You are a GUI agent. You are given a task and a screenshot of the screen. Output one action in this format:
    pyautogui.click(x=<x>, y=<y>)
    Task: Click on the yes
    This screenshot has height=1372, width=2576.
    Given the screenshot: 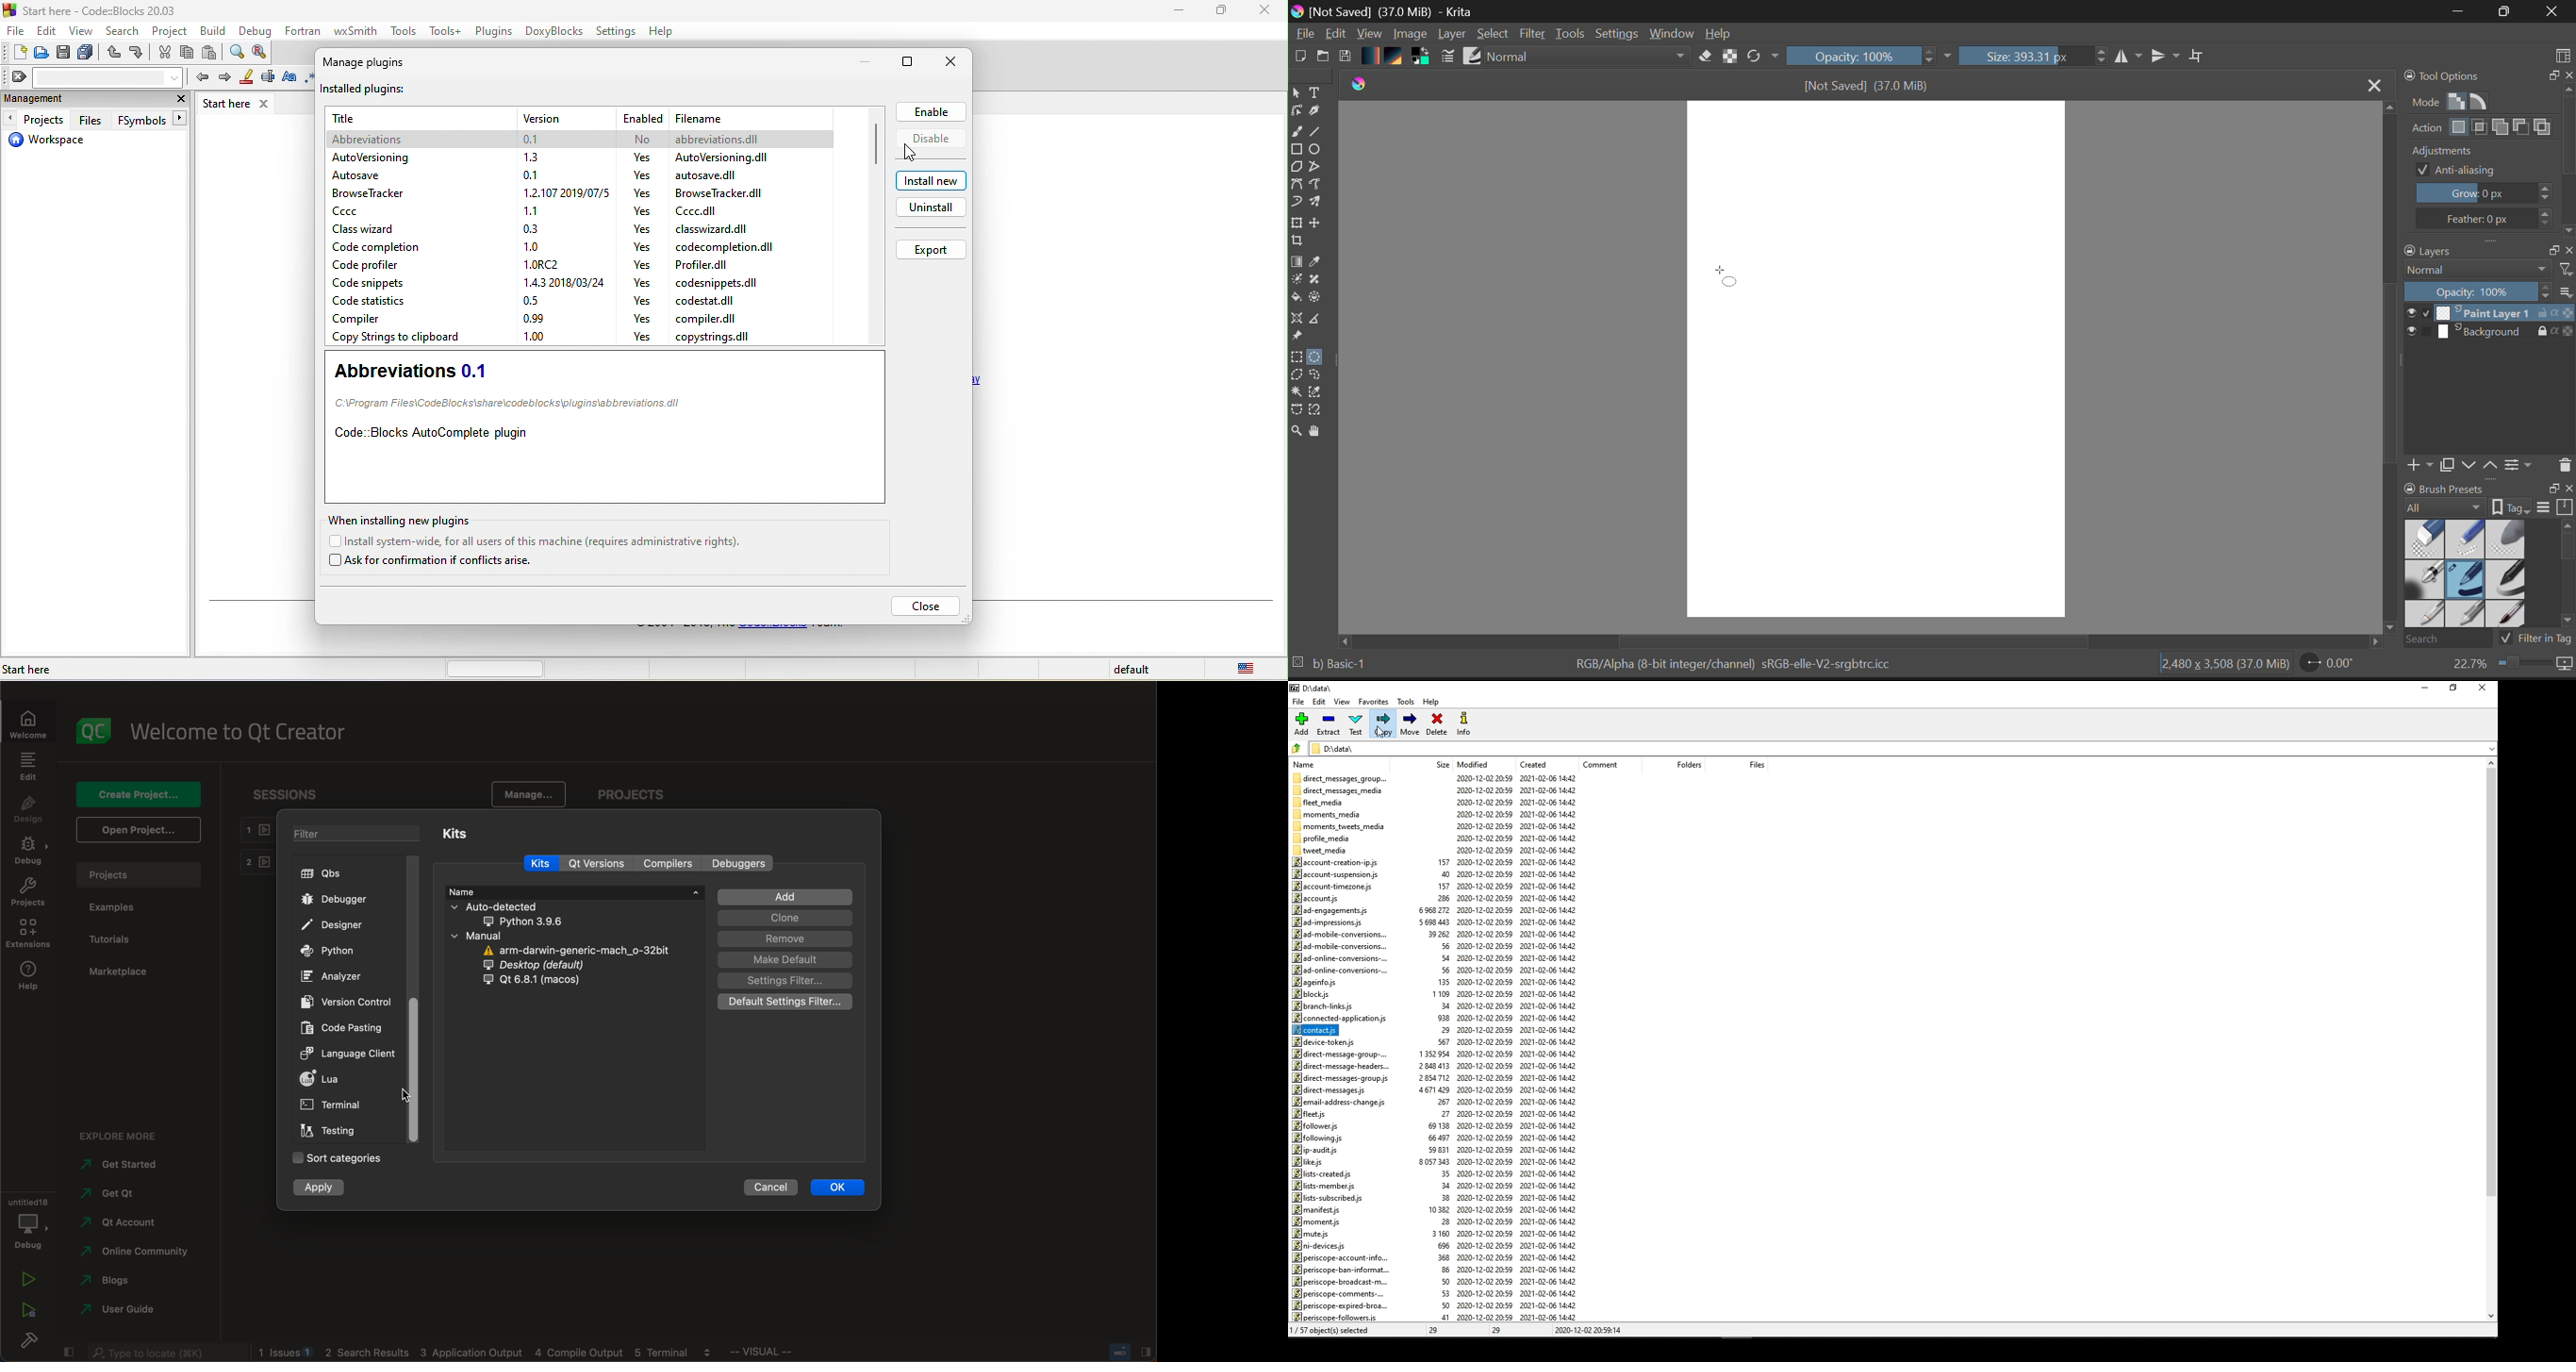 What is the action you would take?
    pyautogui.click(x=647, y=228)
    